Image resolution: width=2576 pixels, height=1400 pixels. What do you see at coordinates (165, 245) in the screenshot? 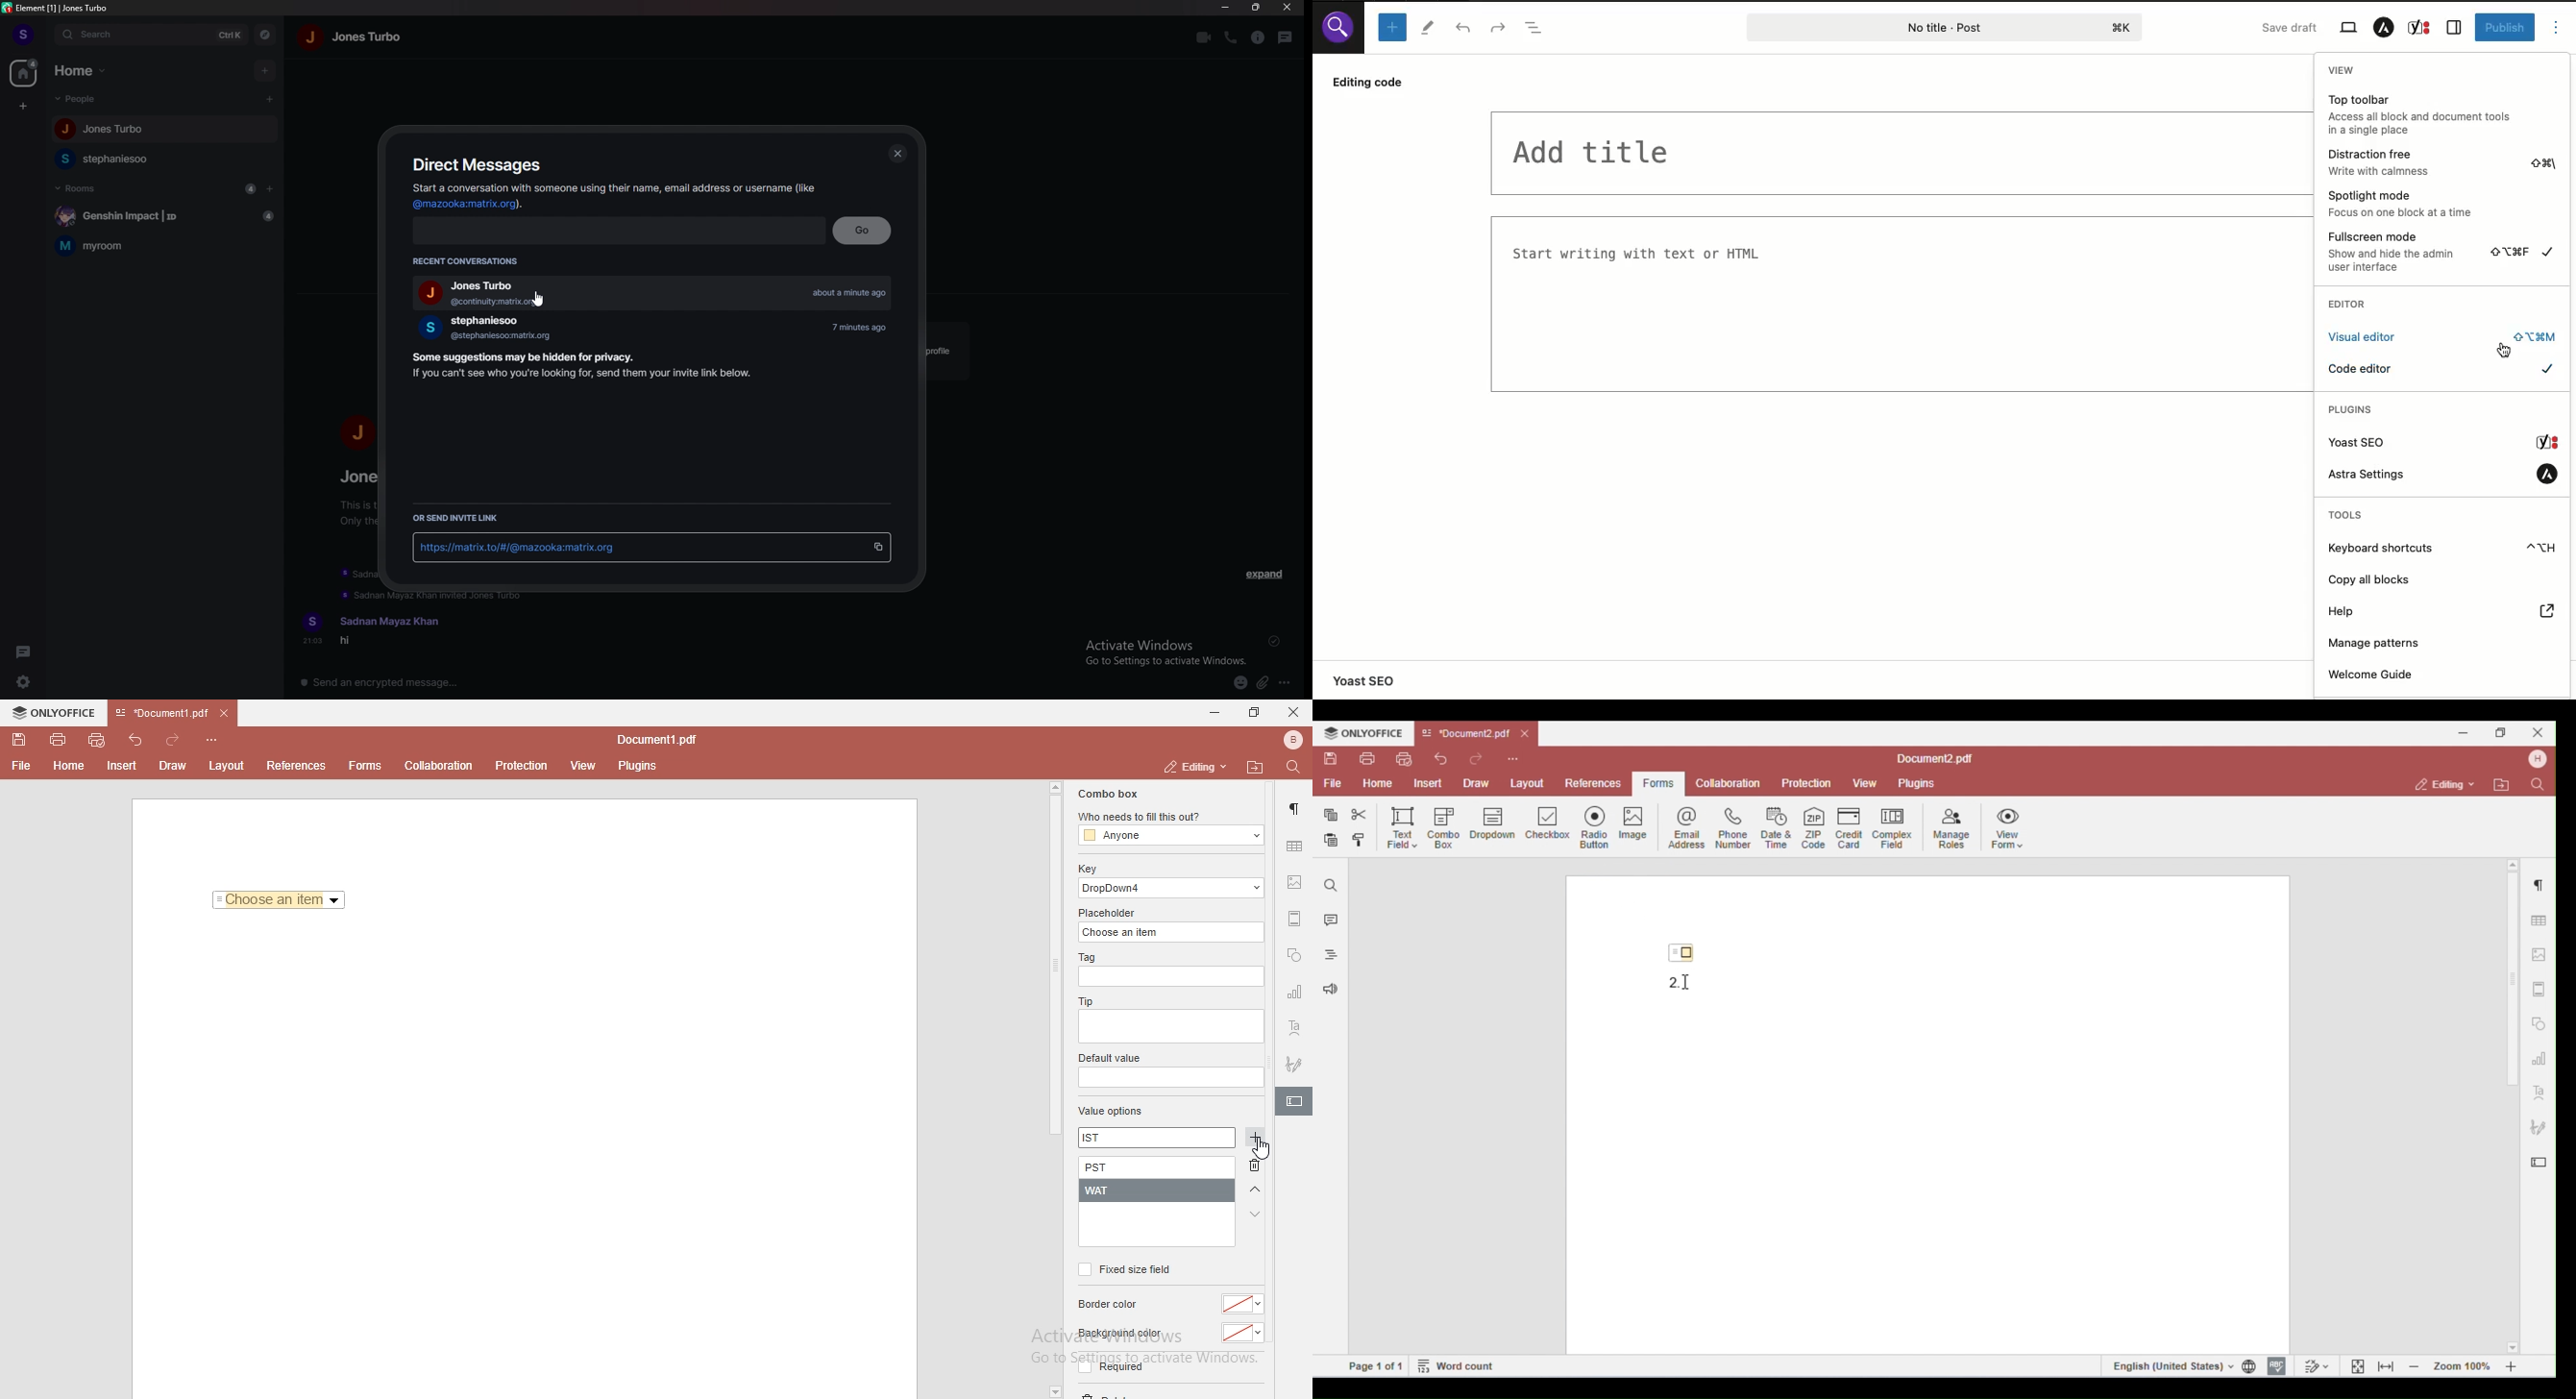
I see `myroom` at bounding box center [165, 245].